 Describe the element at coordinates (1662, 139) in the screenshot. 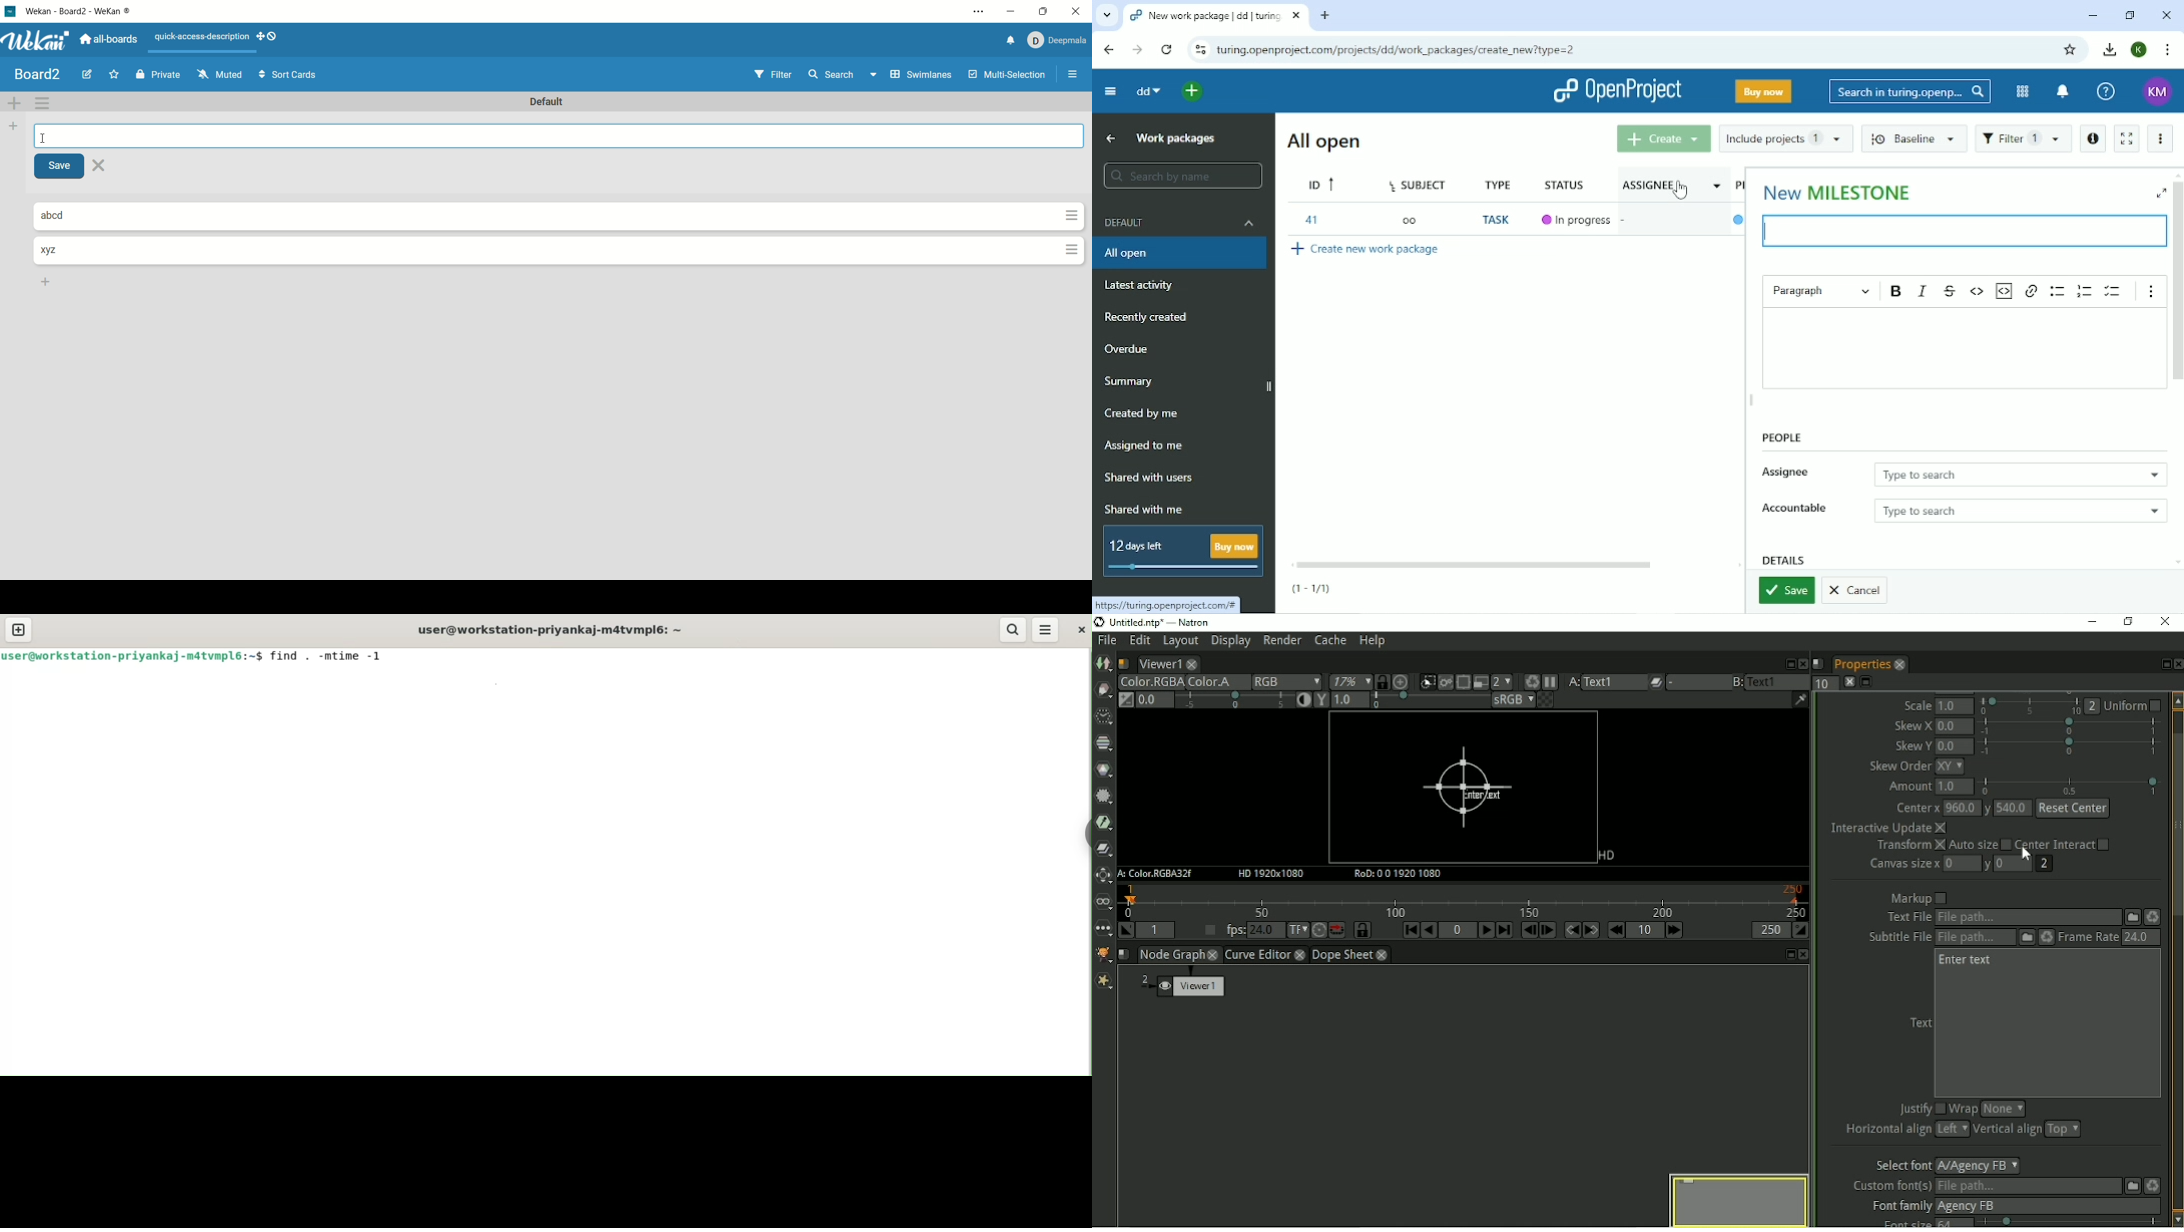

I see `Create` at that location.